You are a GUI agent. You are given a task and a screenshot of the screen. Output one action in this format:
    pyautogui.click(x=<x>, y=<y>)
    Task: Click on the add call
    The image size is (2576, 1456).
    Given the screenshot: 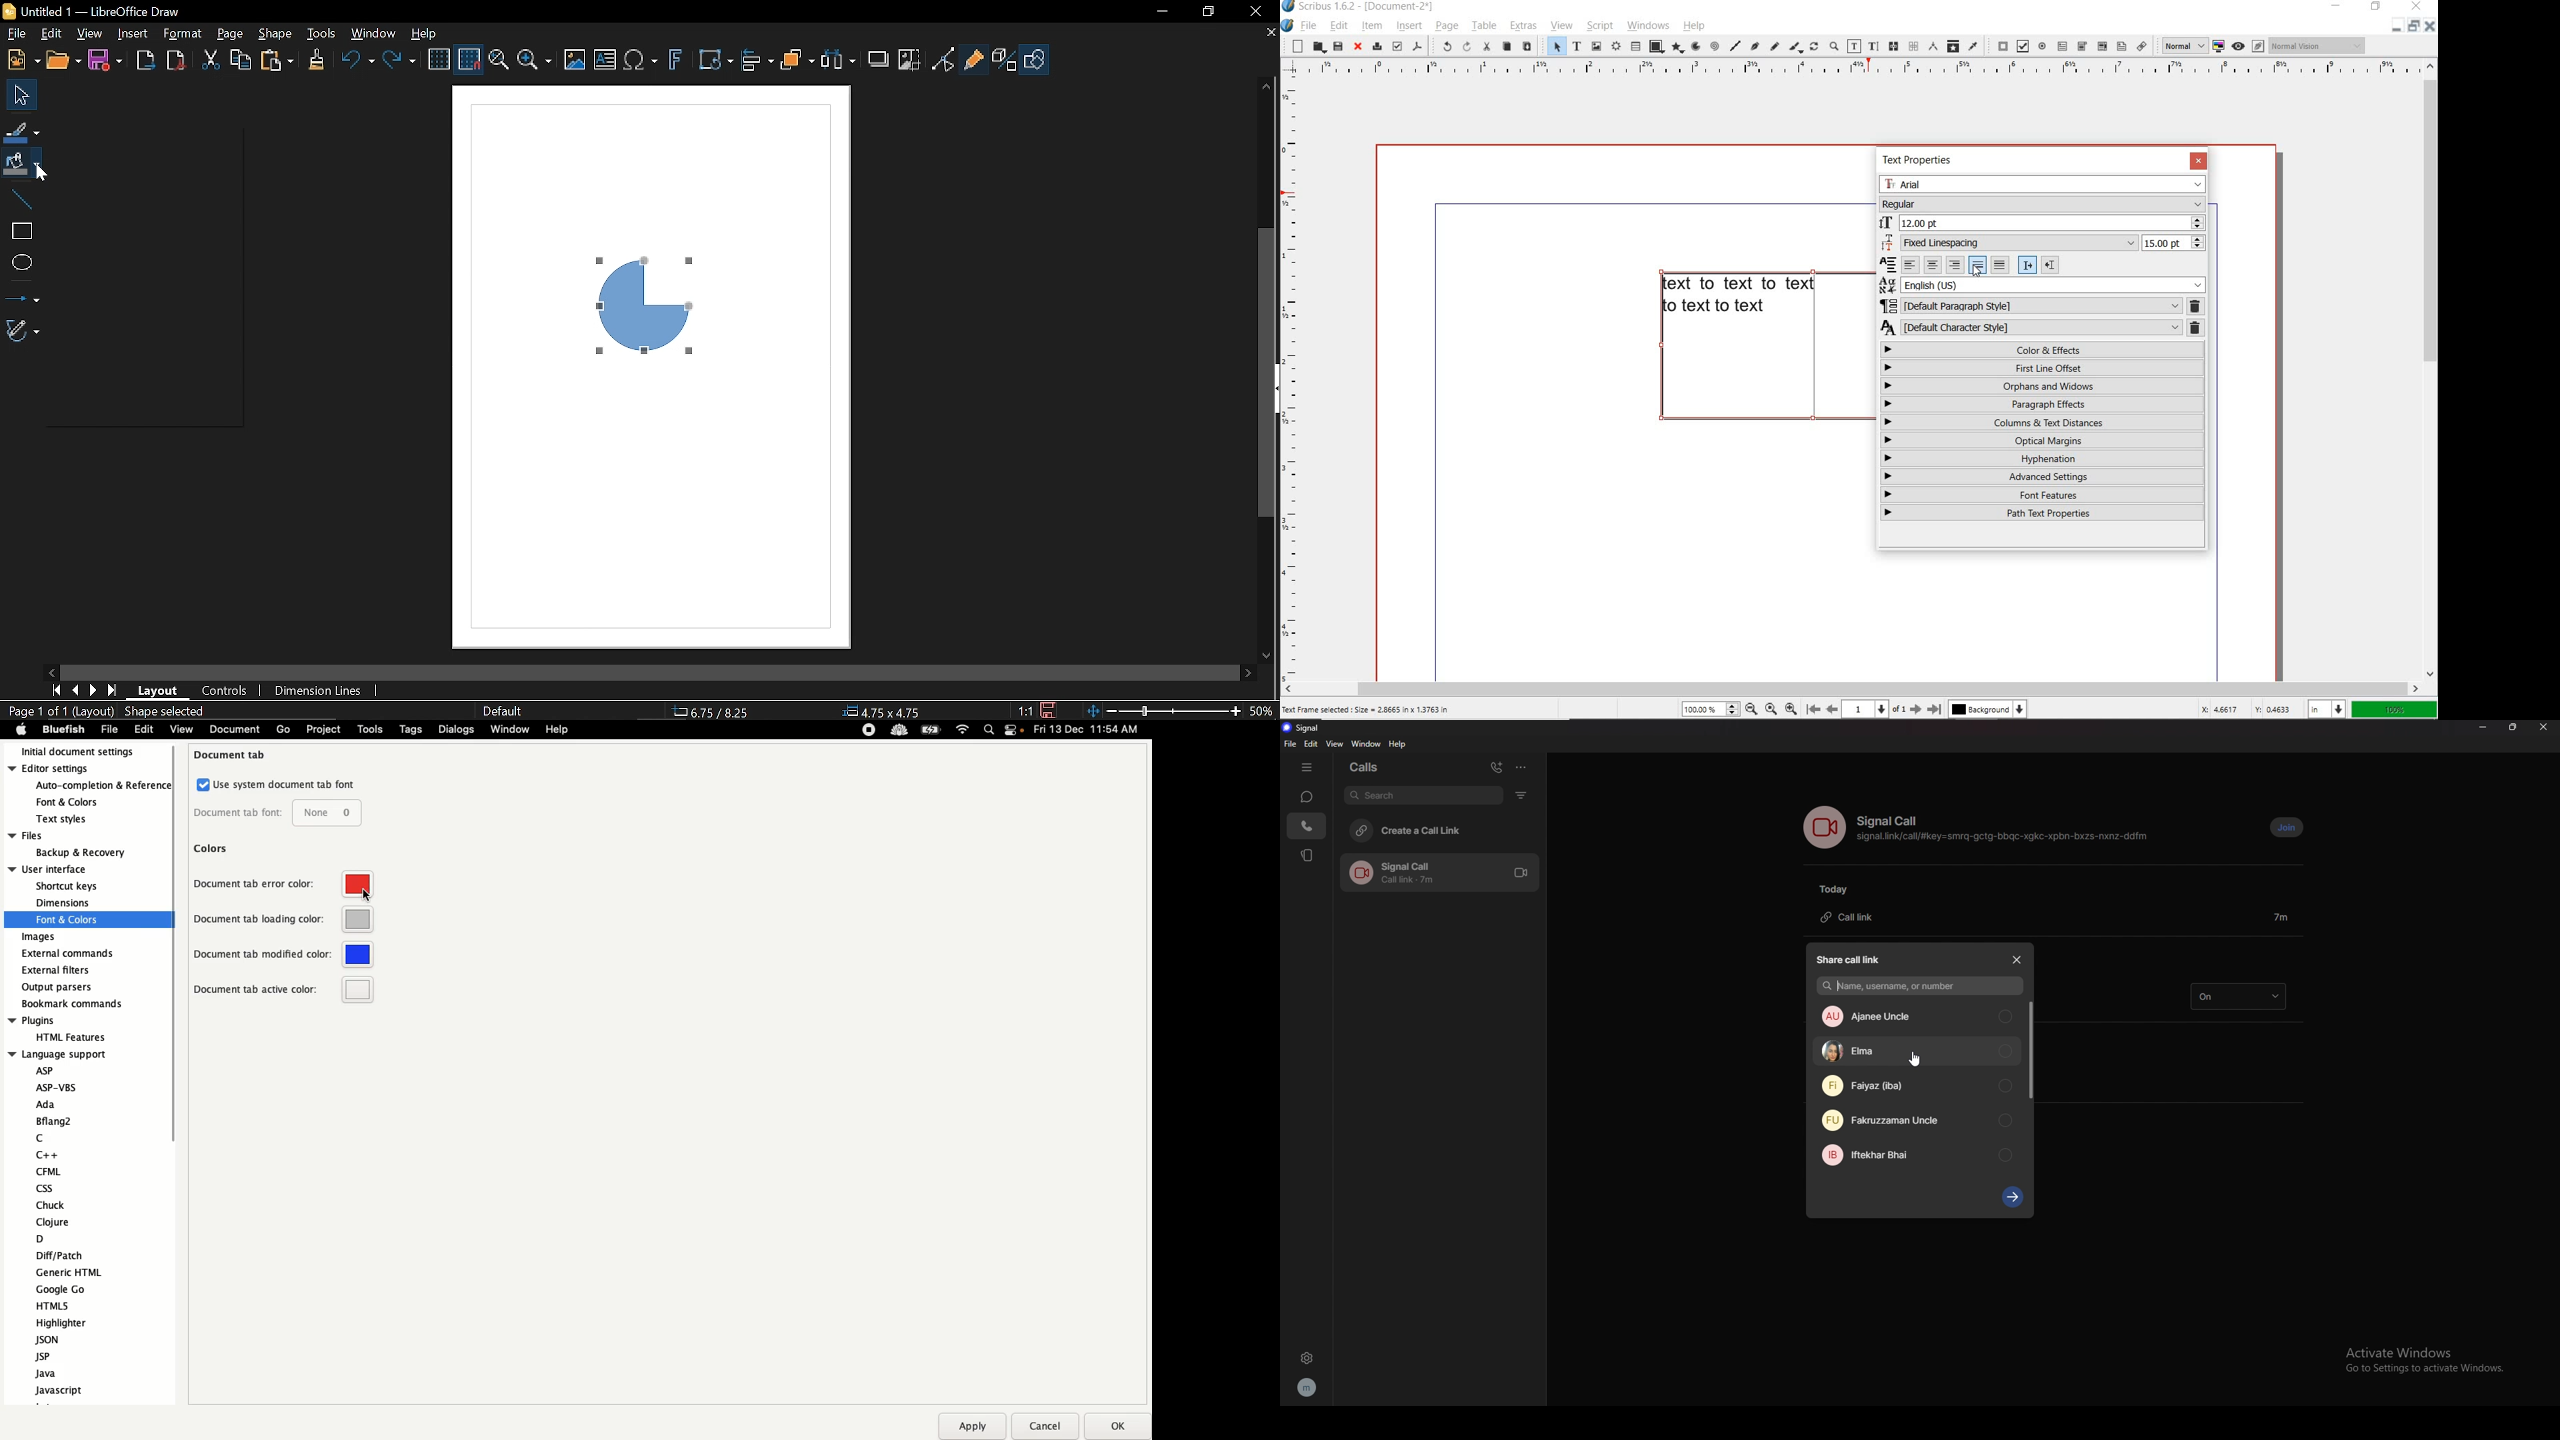 What is the action you would take?
    pyautogui.click(x=1496, y=767)
    